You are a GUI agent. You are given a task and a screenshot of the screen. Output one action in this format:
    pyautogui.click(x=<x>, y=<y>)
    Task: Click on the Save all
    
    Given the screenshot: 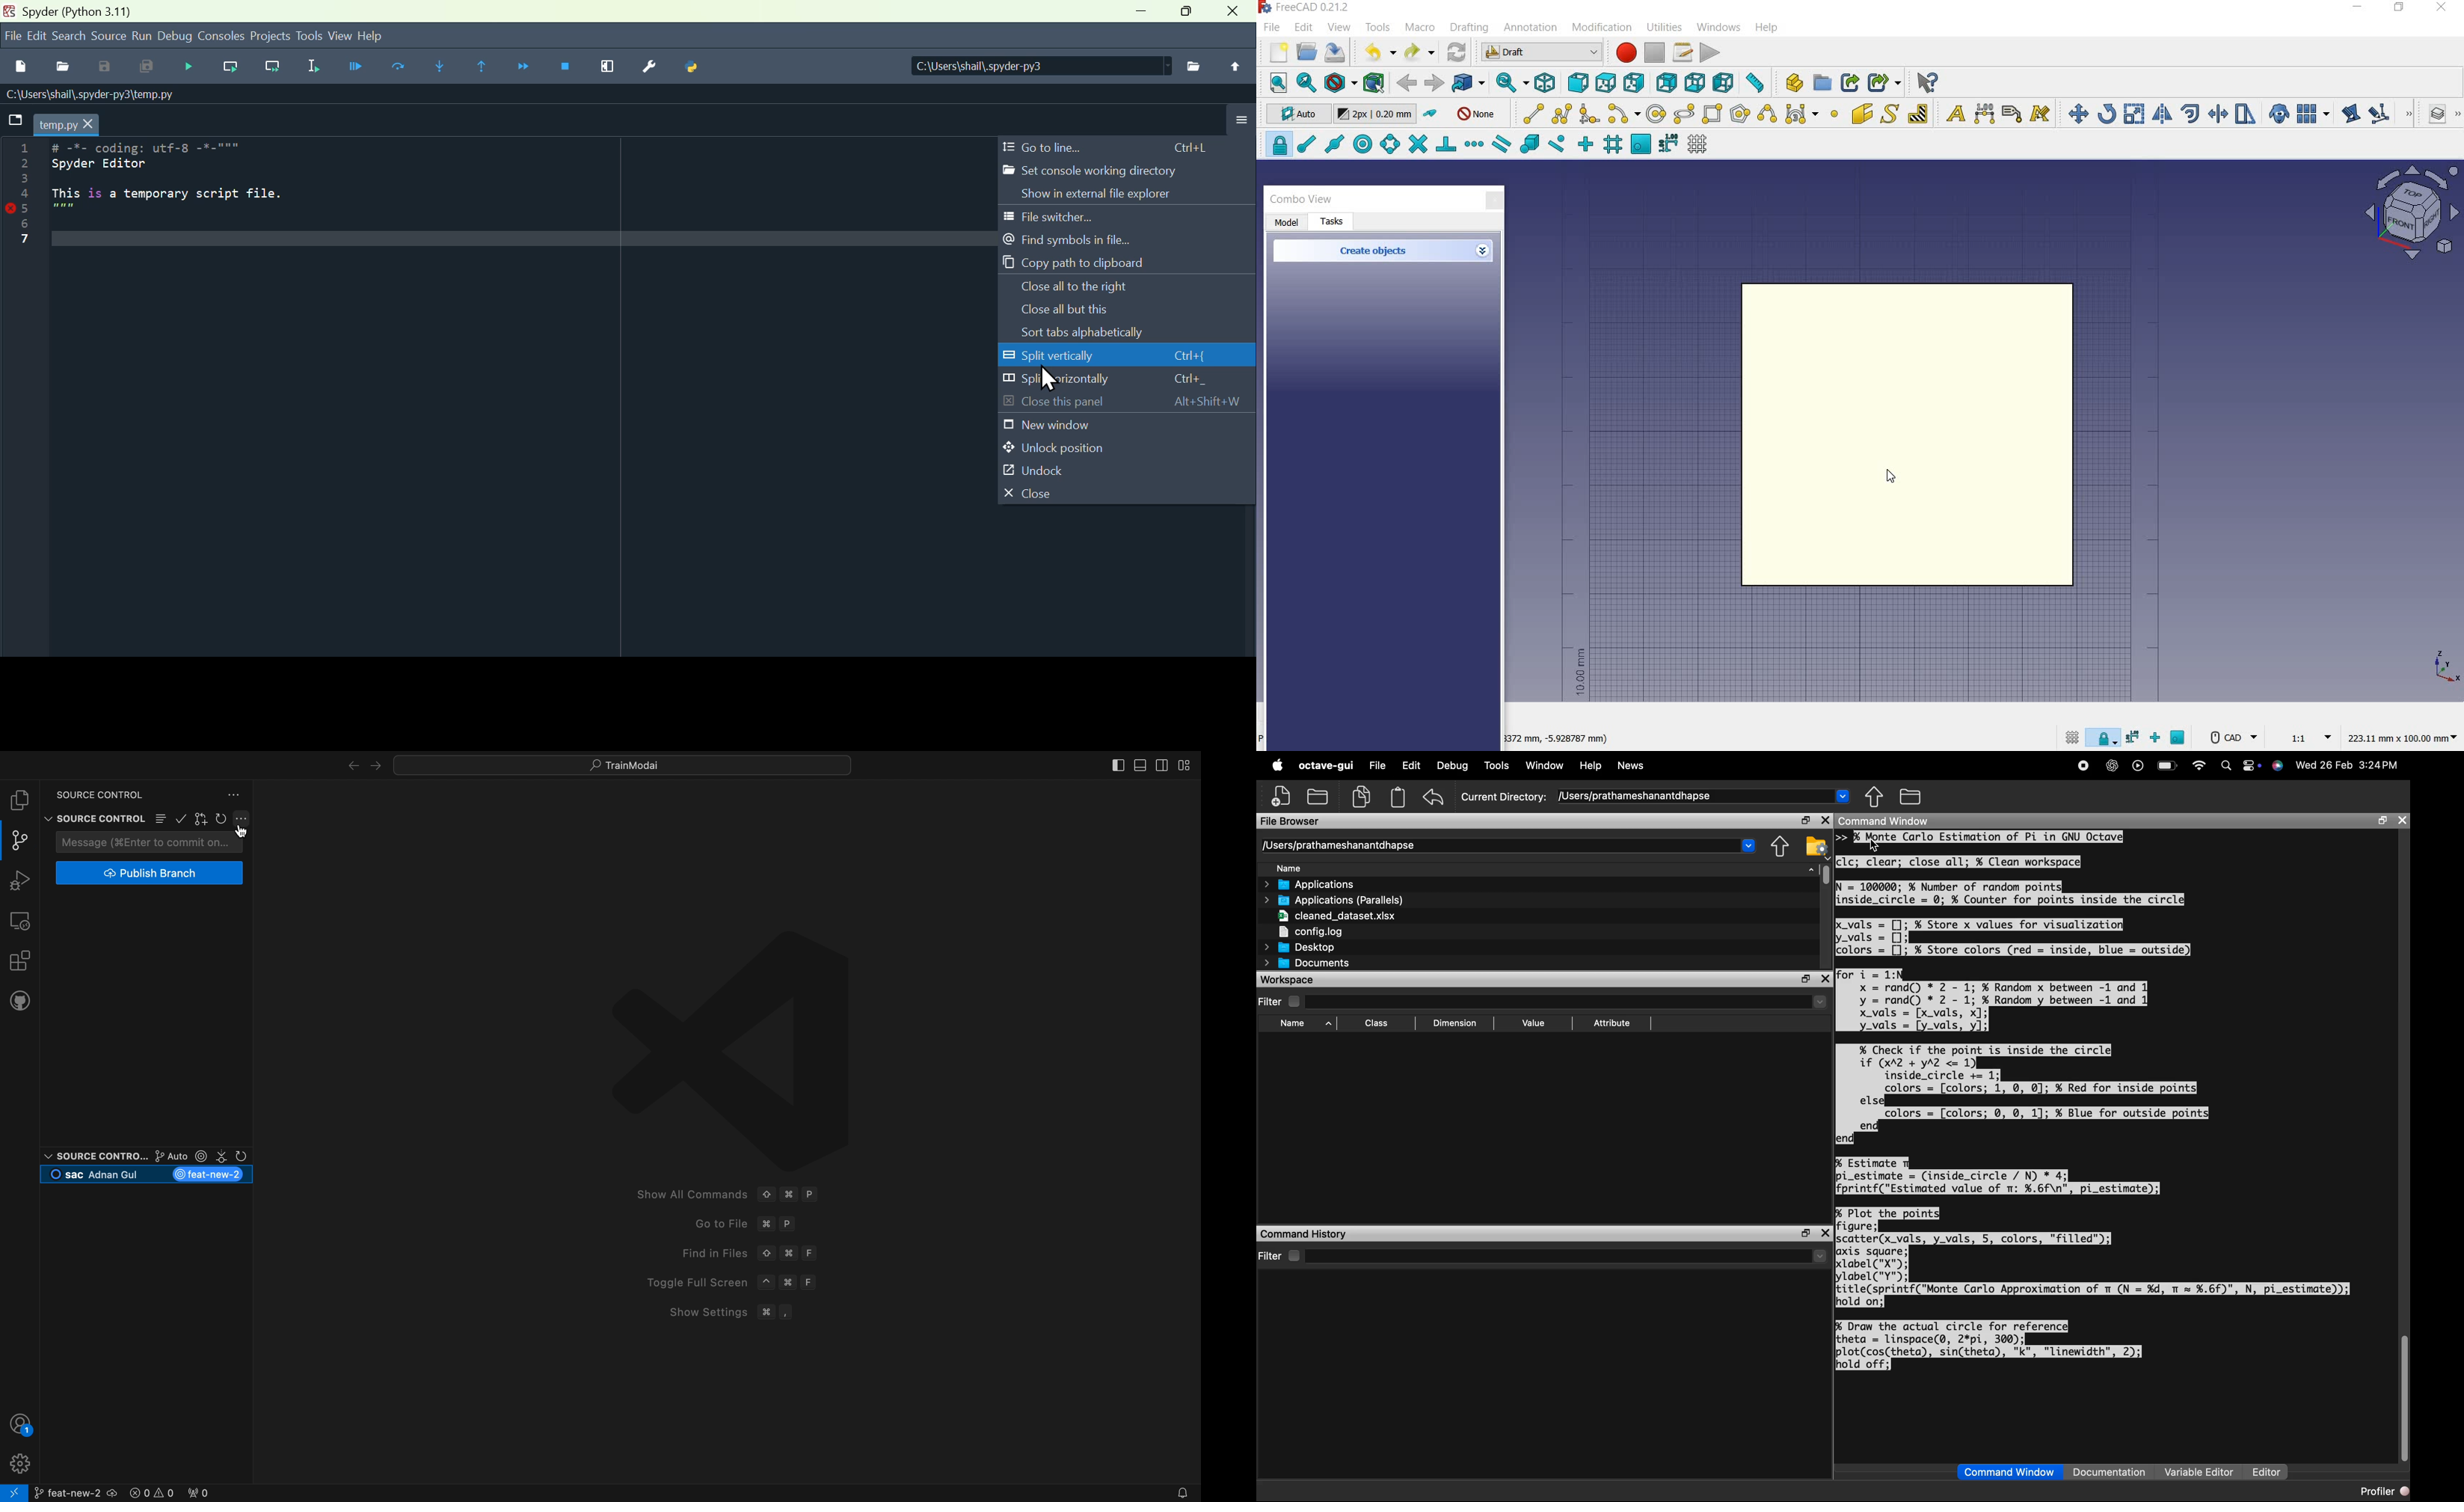 What is the action you would take?
    pyautogui.click(x=153, y=69)
    